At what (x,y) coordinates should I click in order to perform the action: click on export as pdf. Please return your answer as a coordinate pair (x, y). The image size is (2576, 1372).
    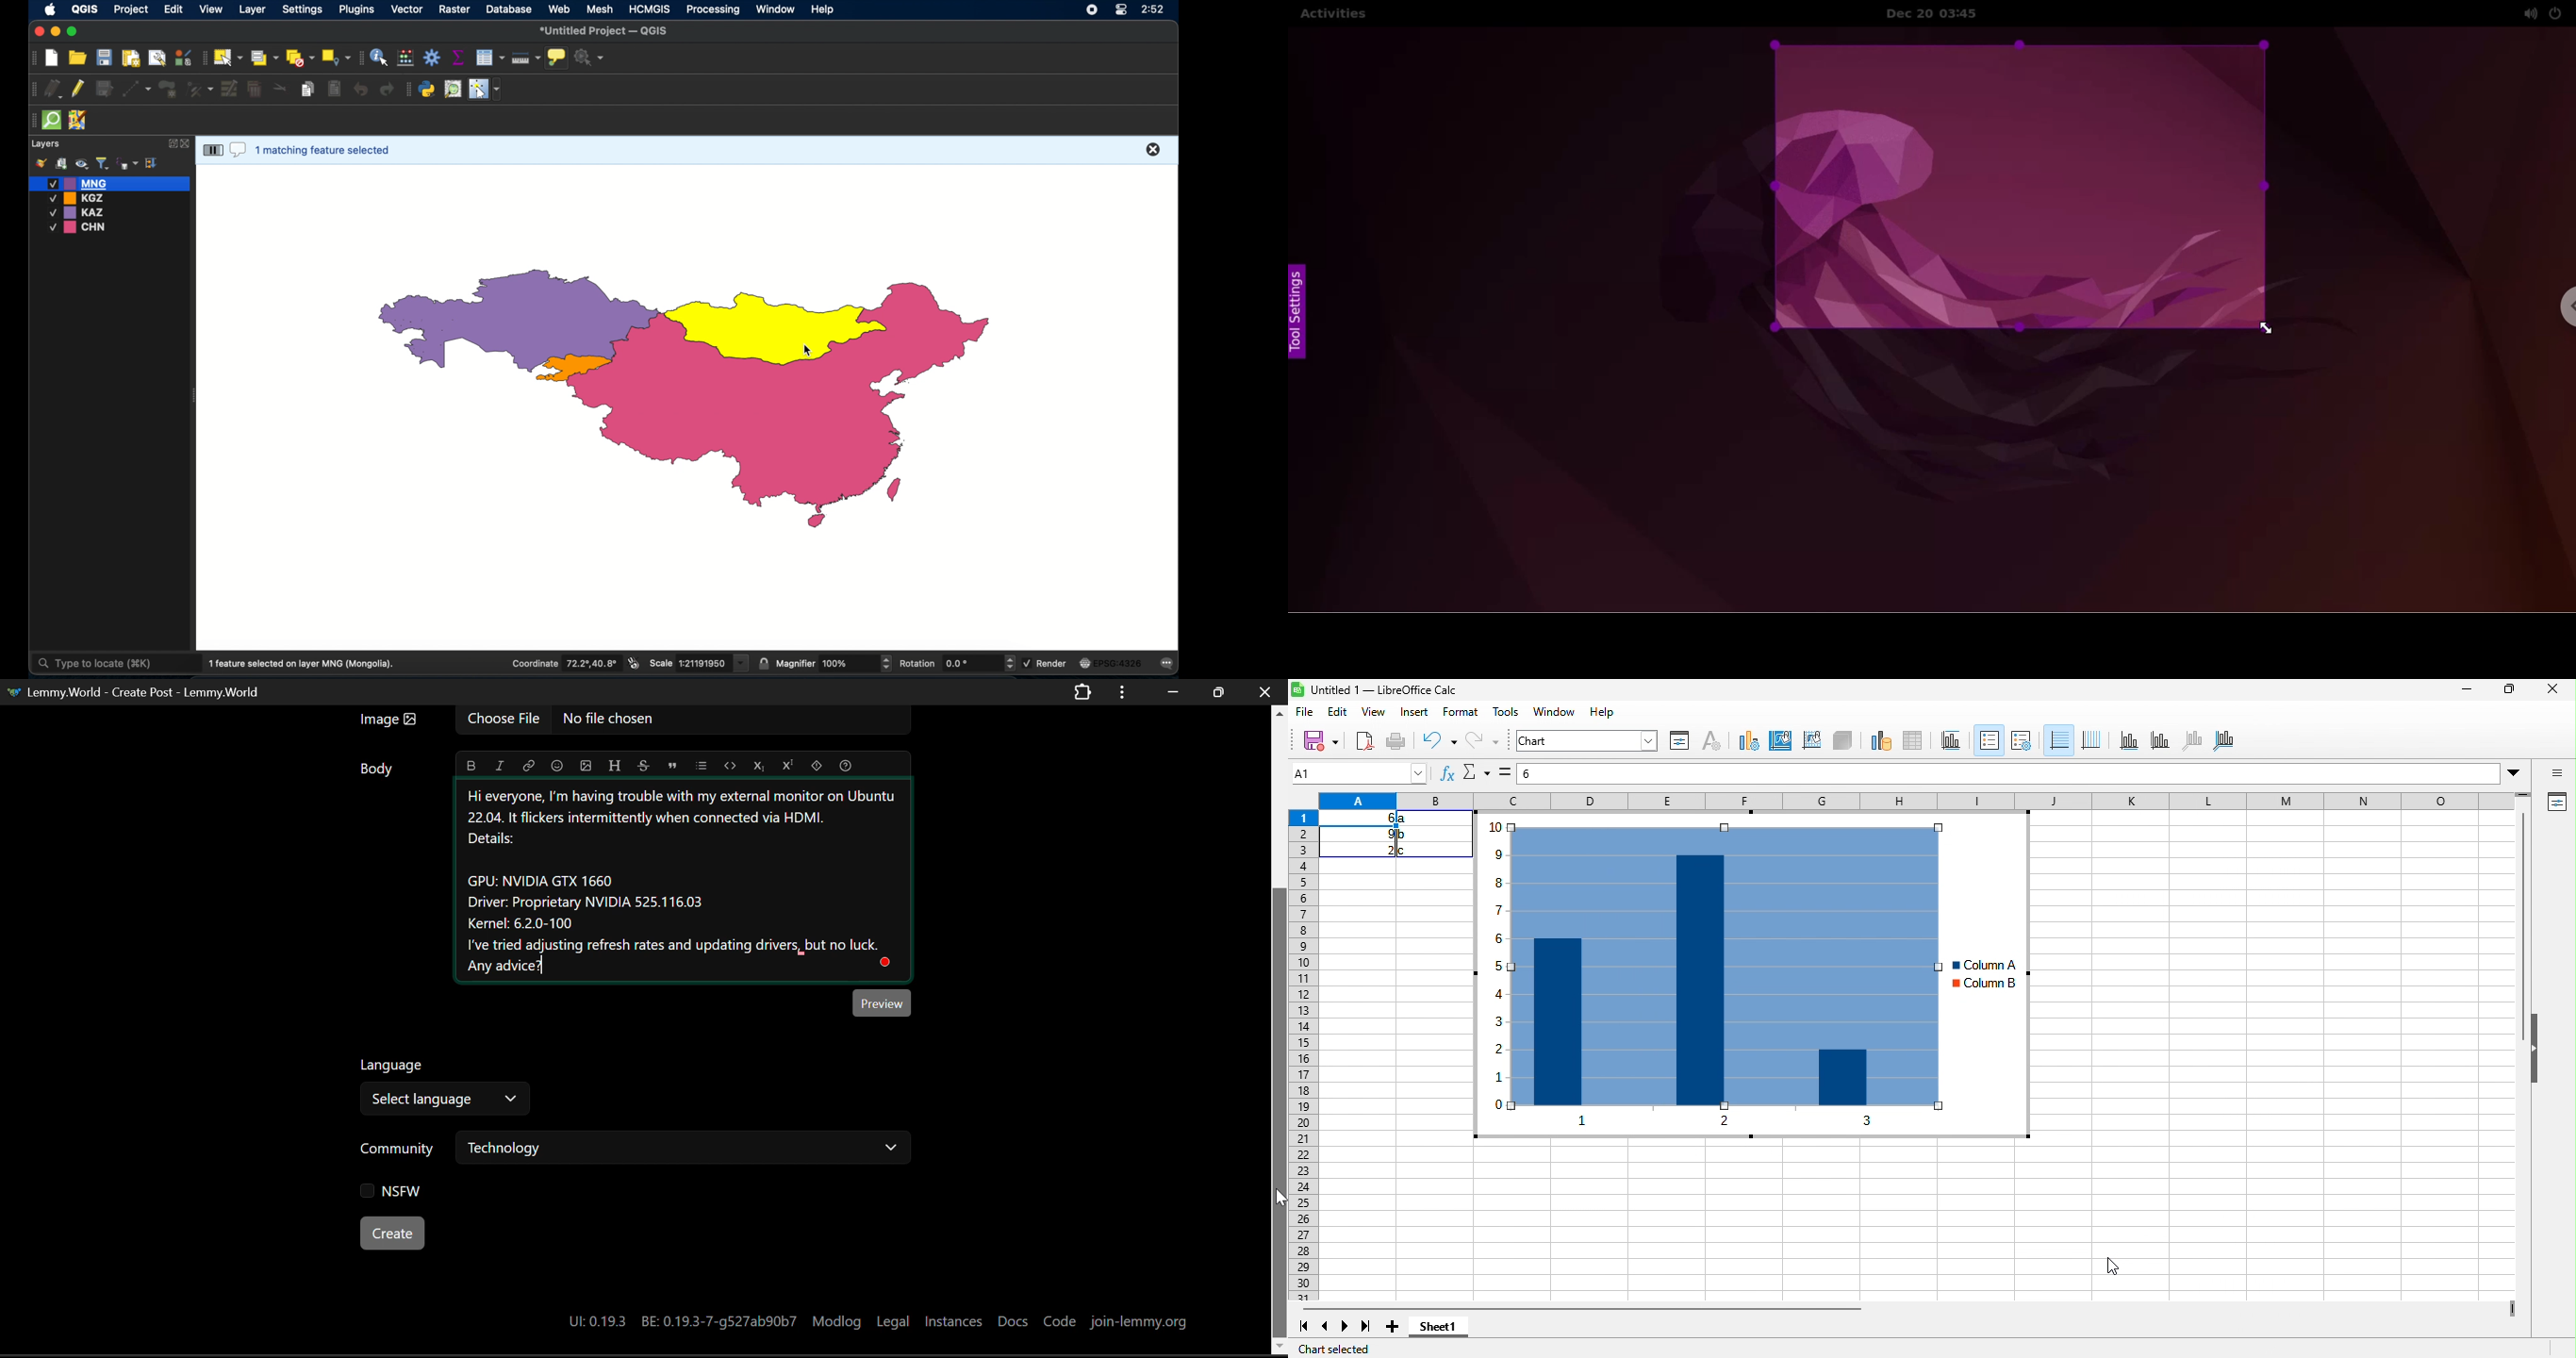
    Looking at the image, I should click on (1364, 740).